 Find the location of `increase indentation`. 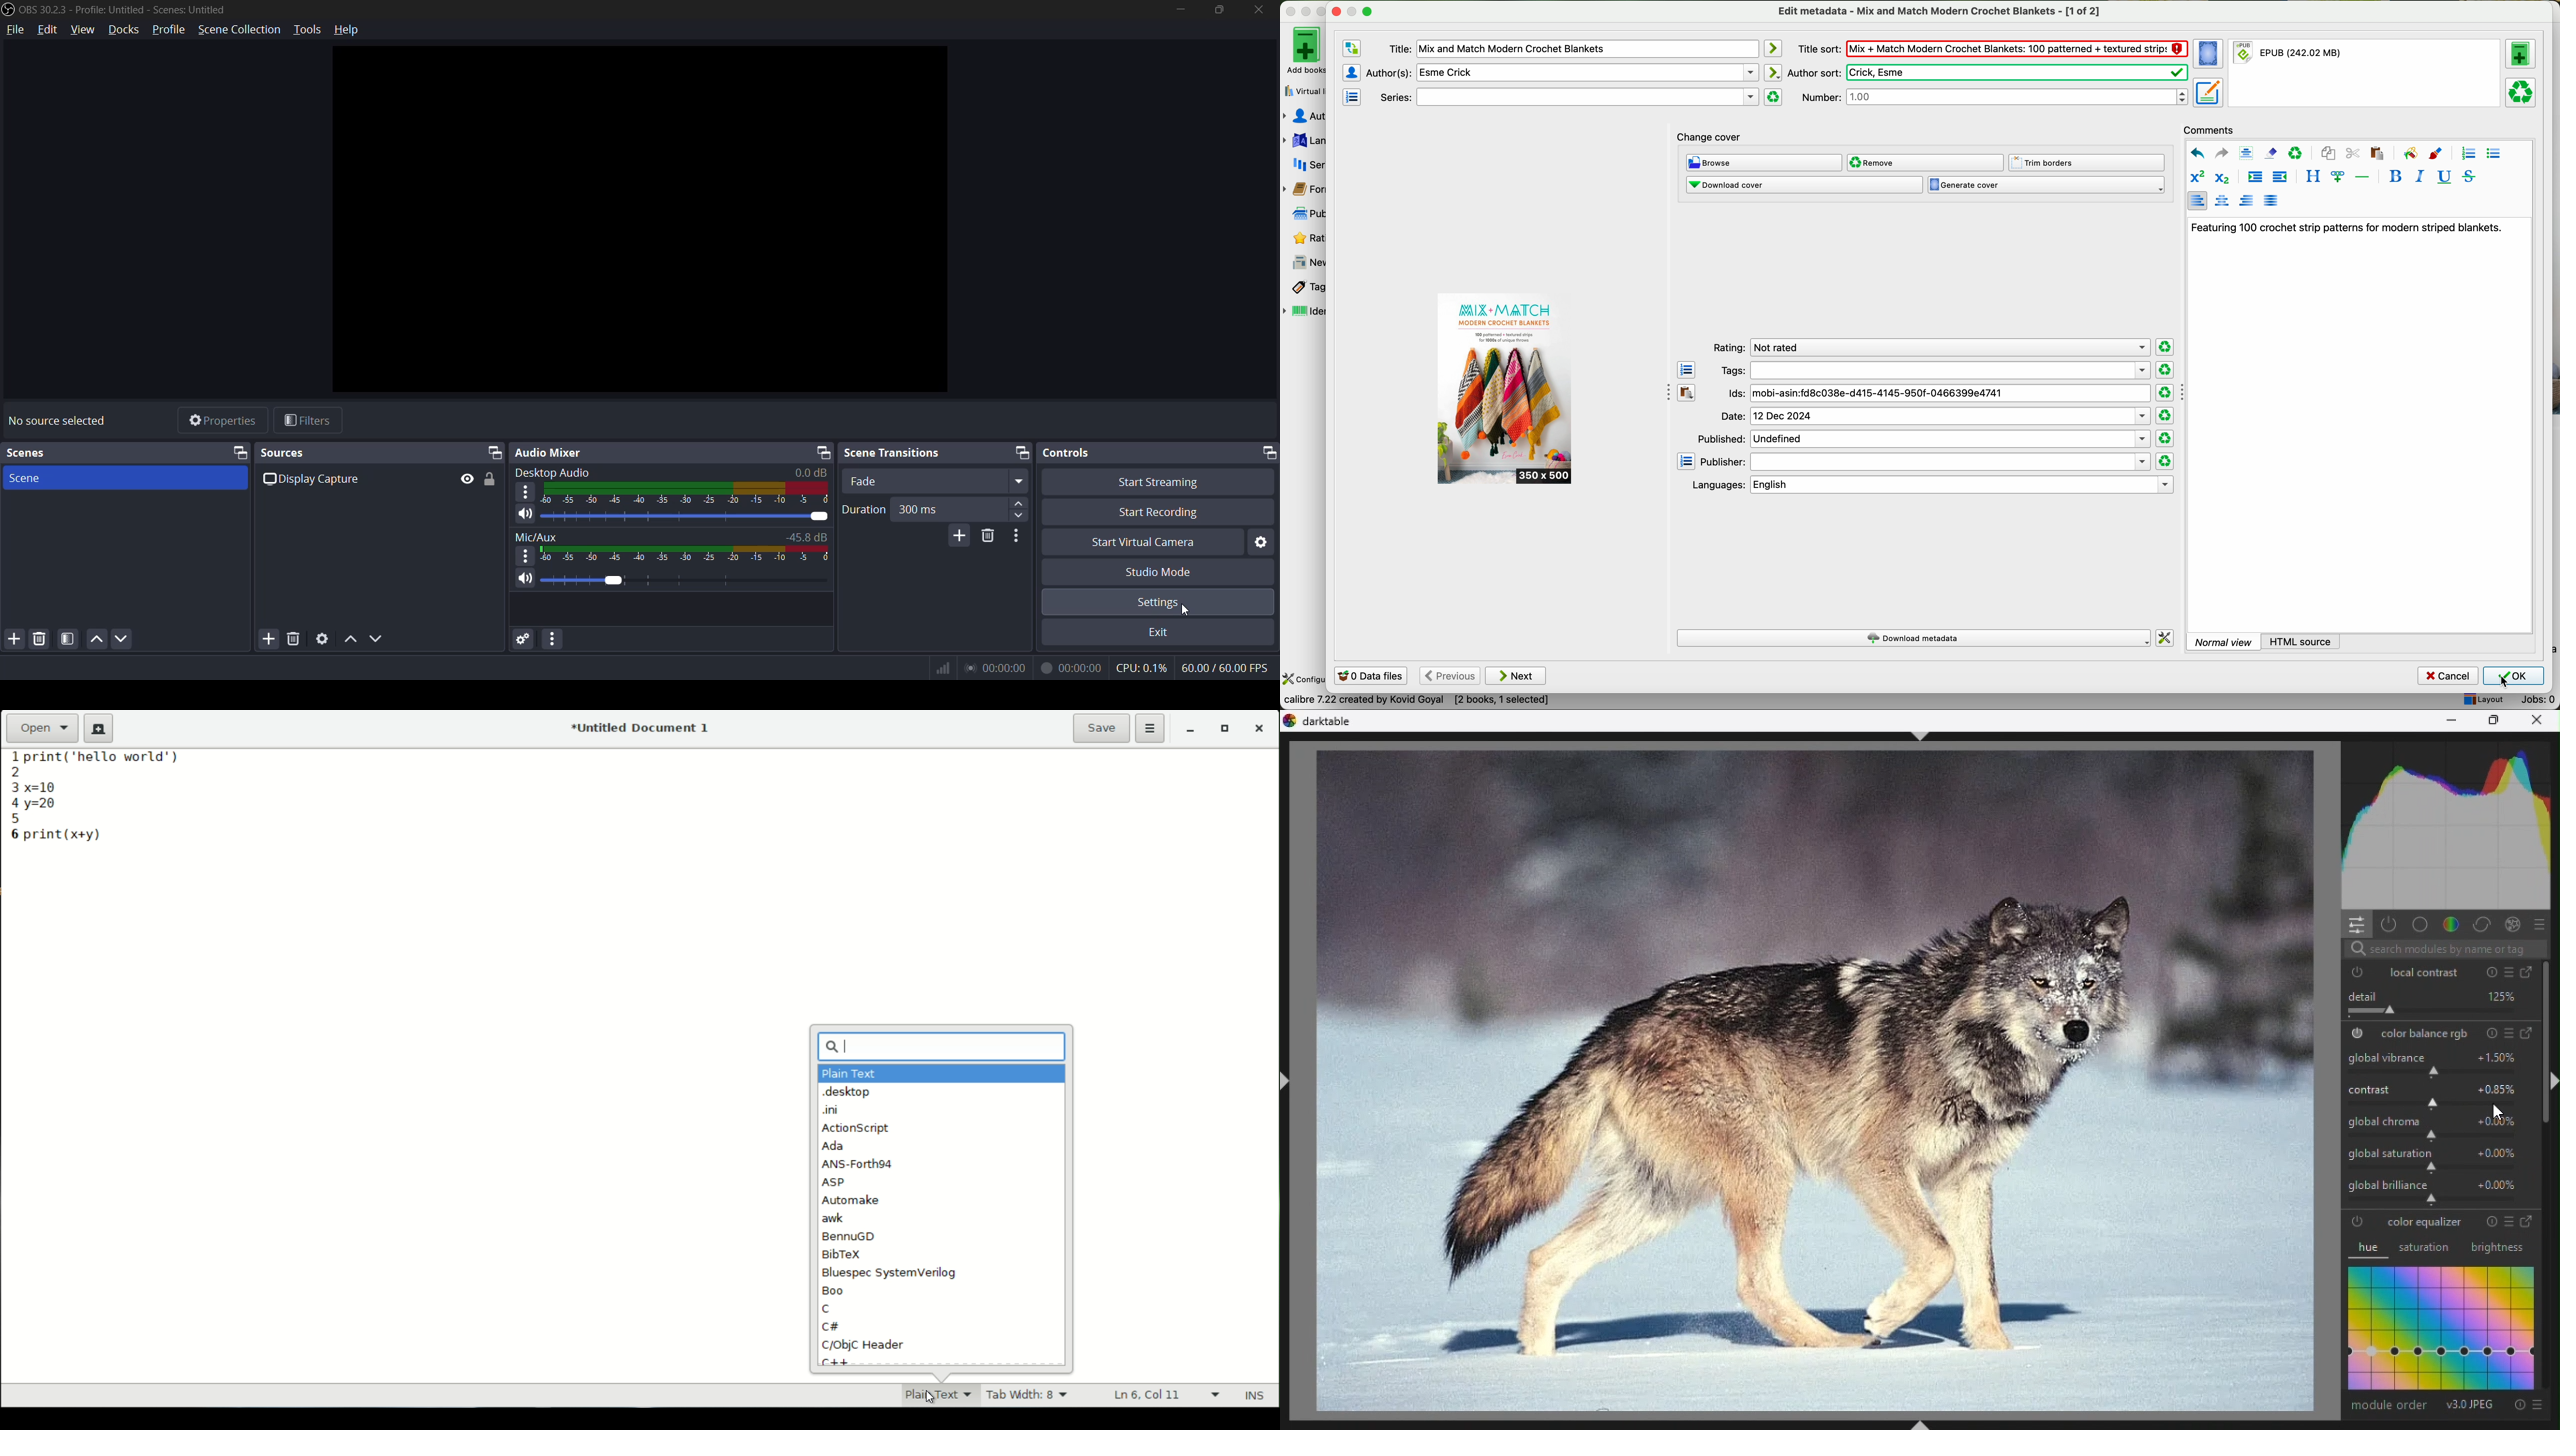

increase indentation is located at coordinates (2254, 178).